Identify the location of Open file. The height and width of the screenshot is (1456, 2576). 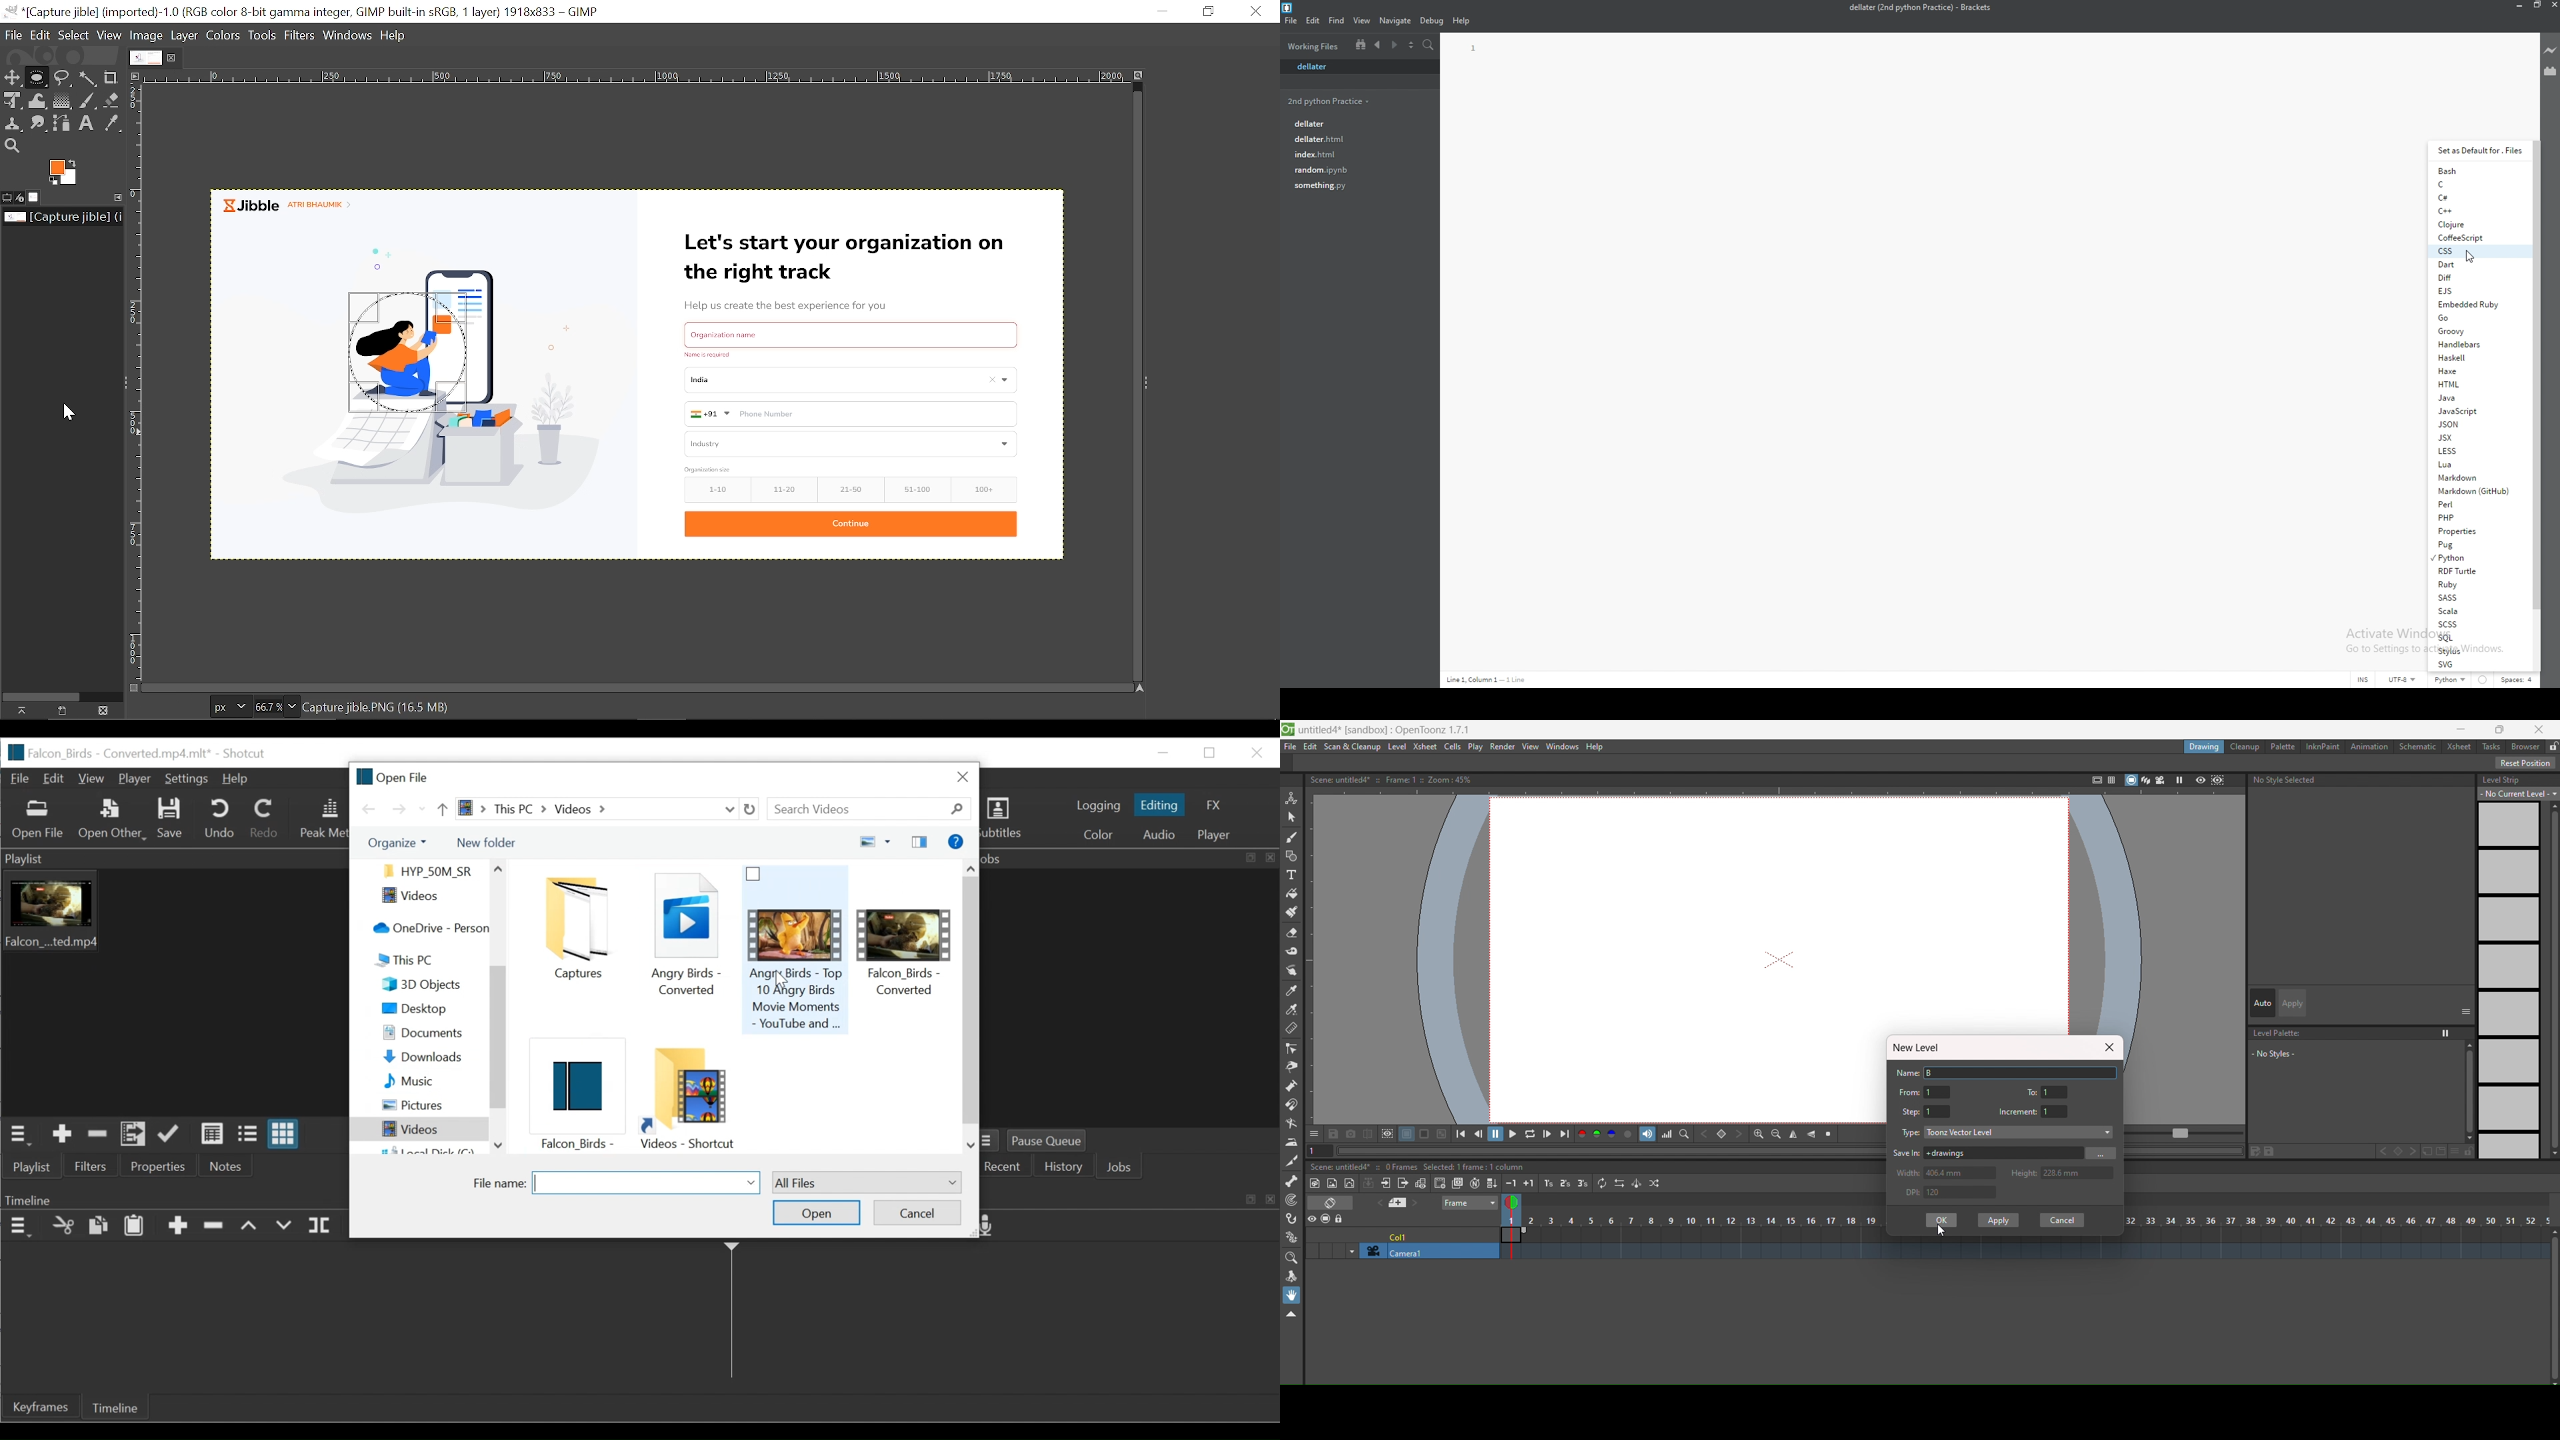
(393, 775).